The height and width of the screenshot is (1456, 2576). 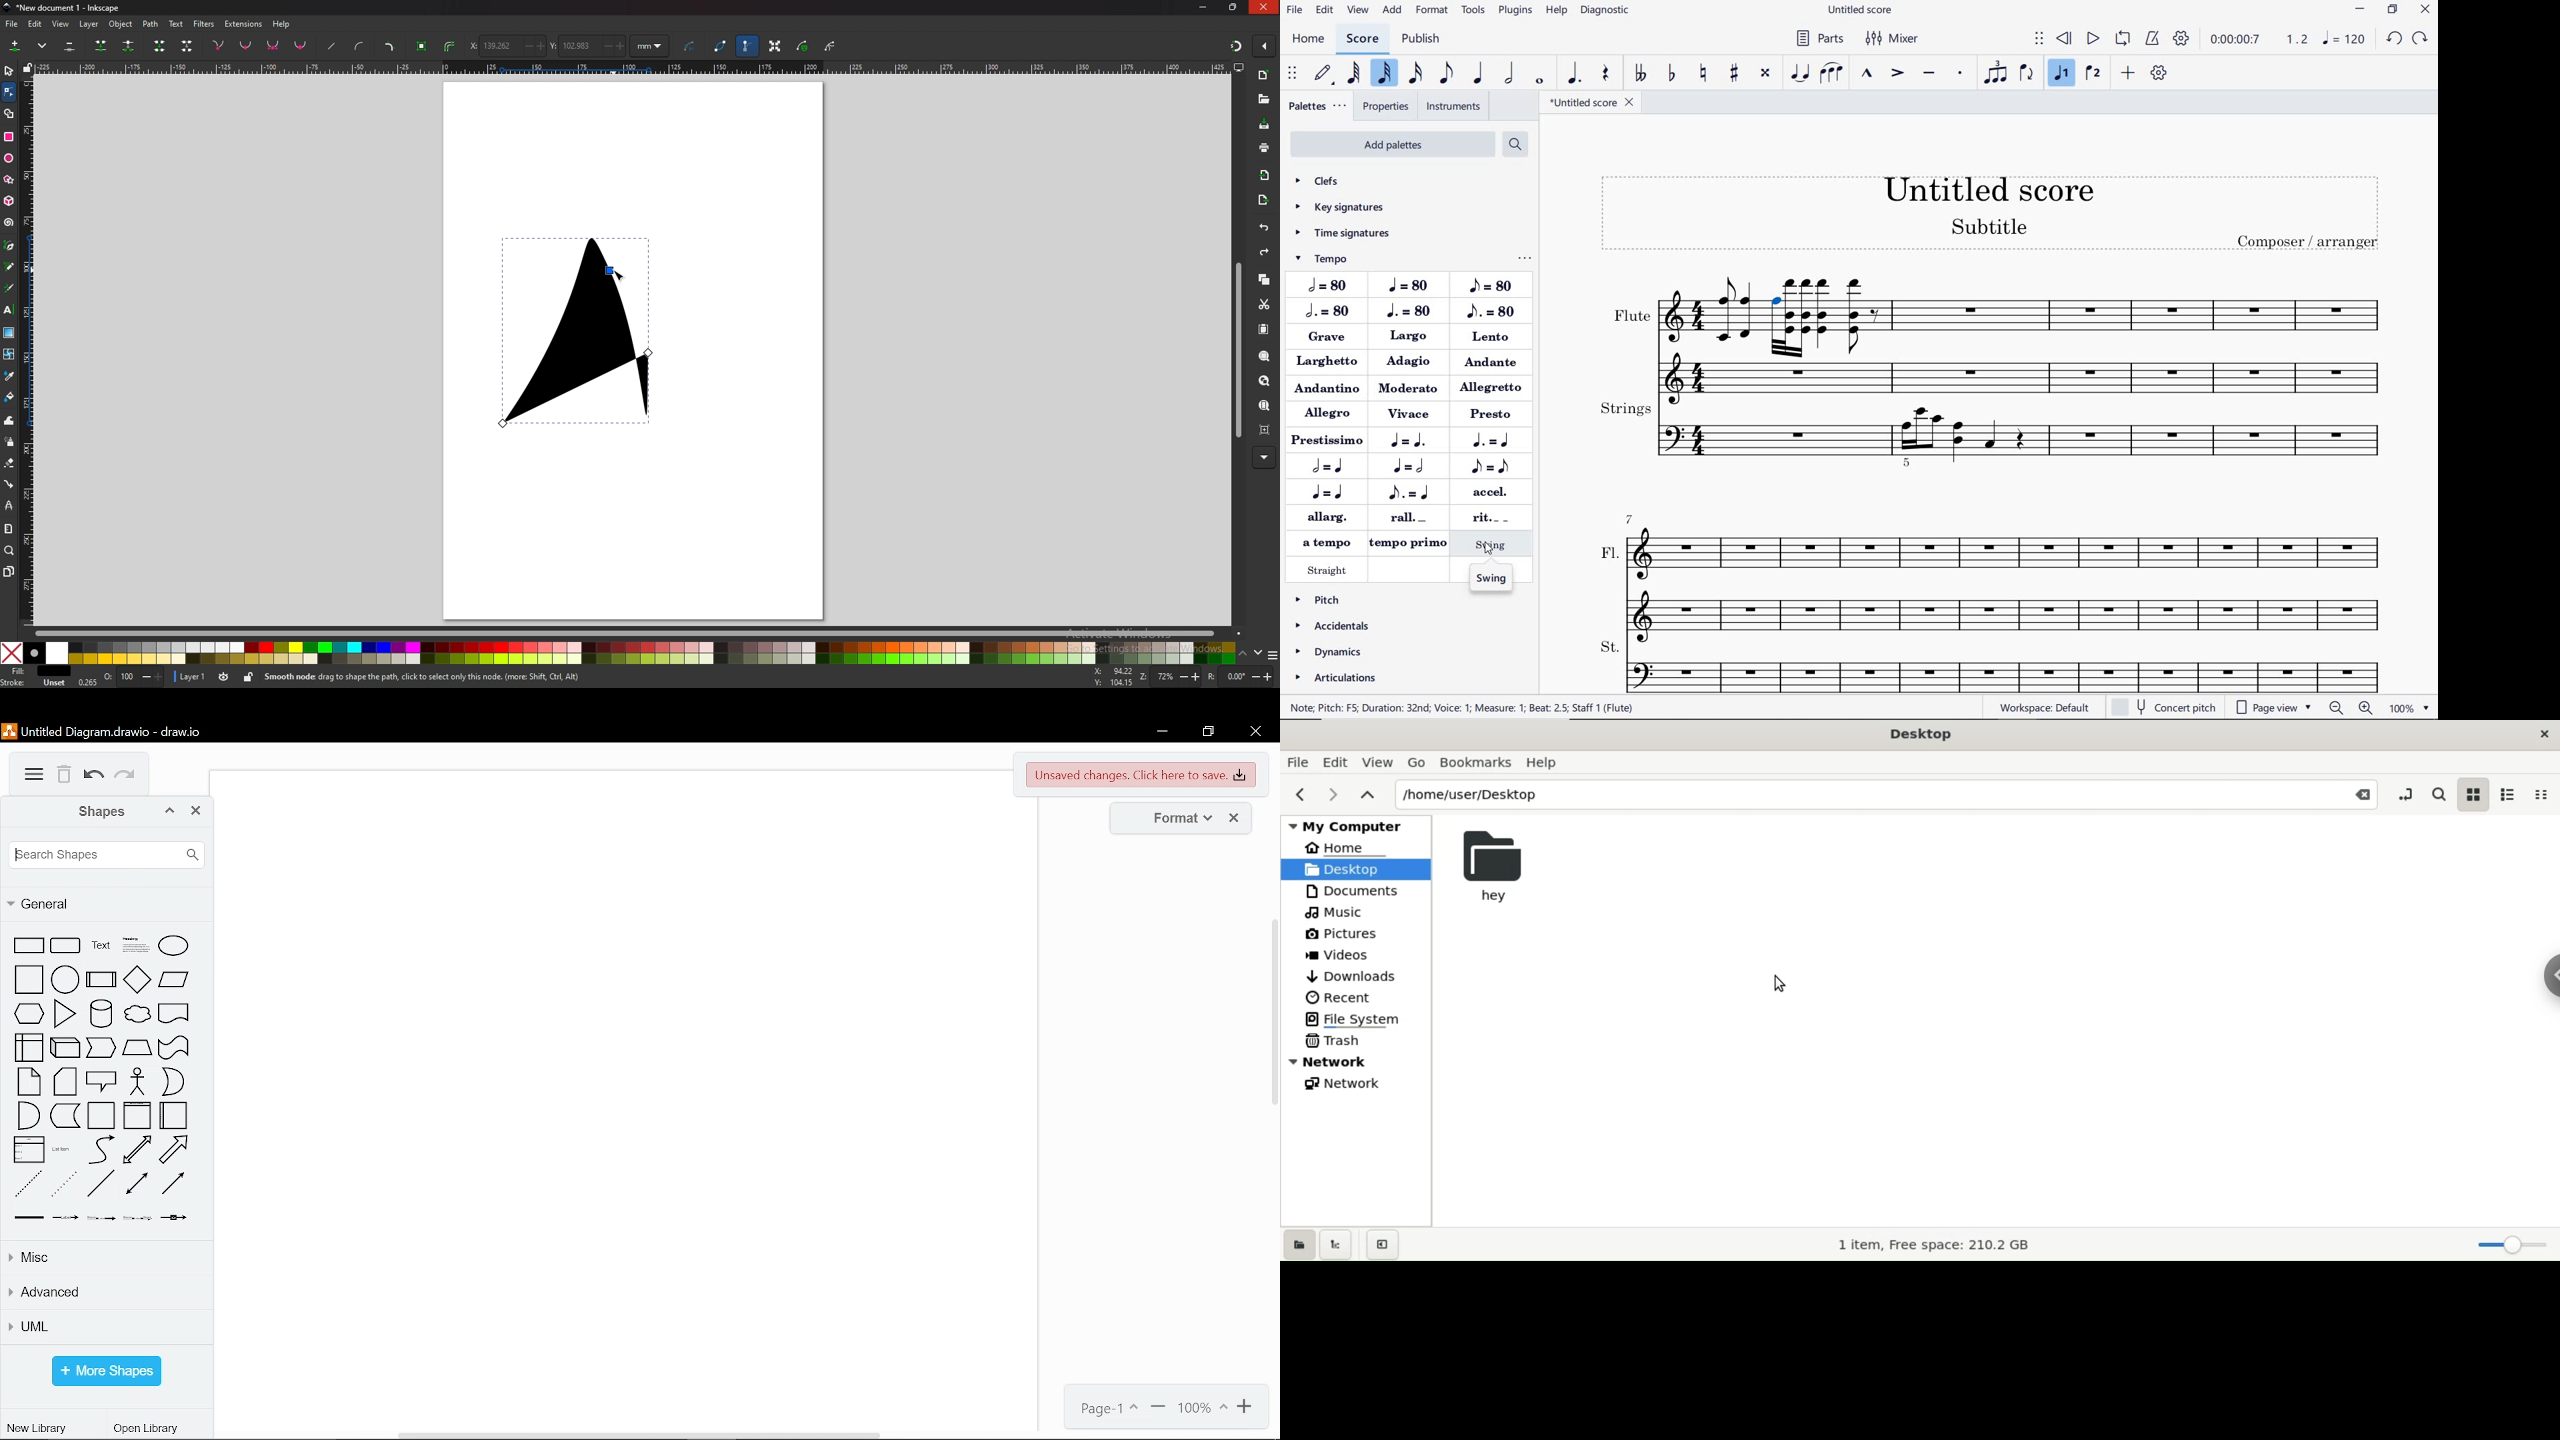 I want to click on hexagon, so click(x=28, y=1015).